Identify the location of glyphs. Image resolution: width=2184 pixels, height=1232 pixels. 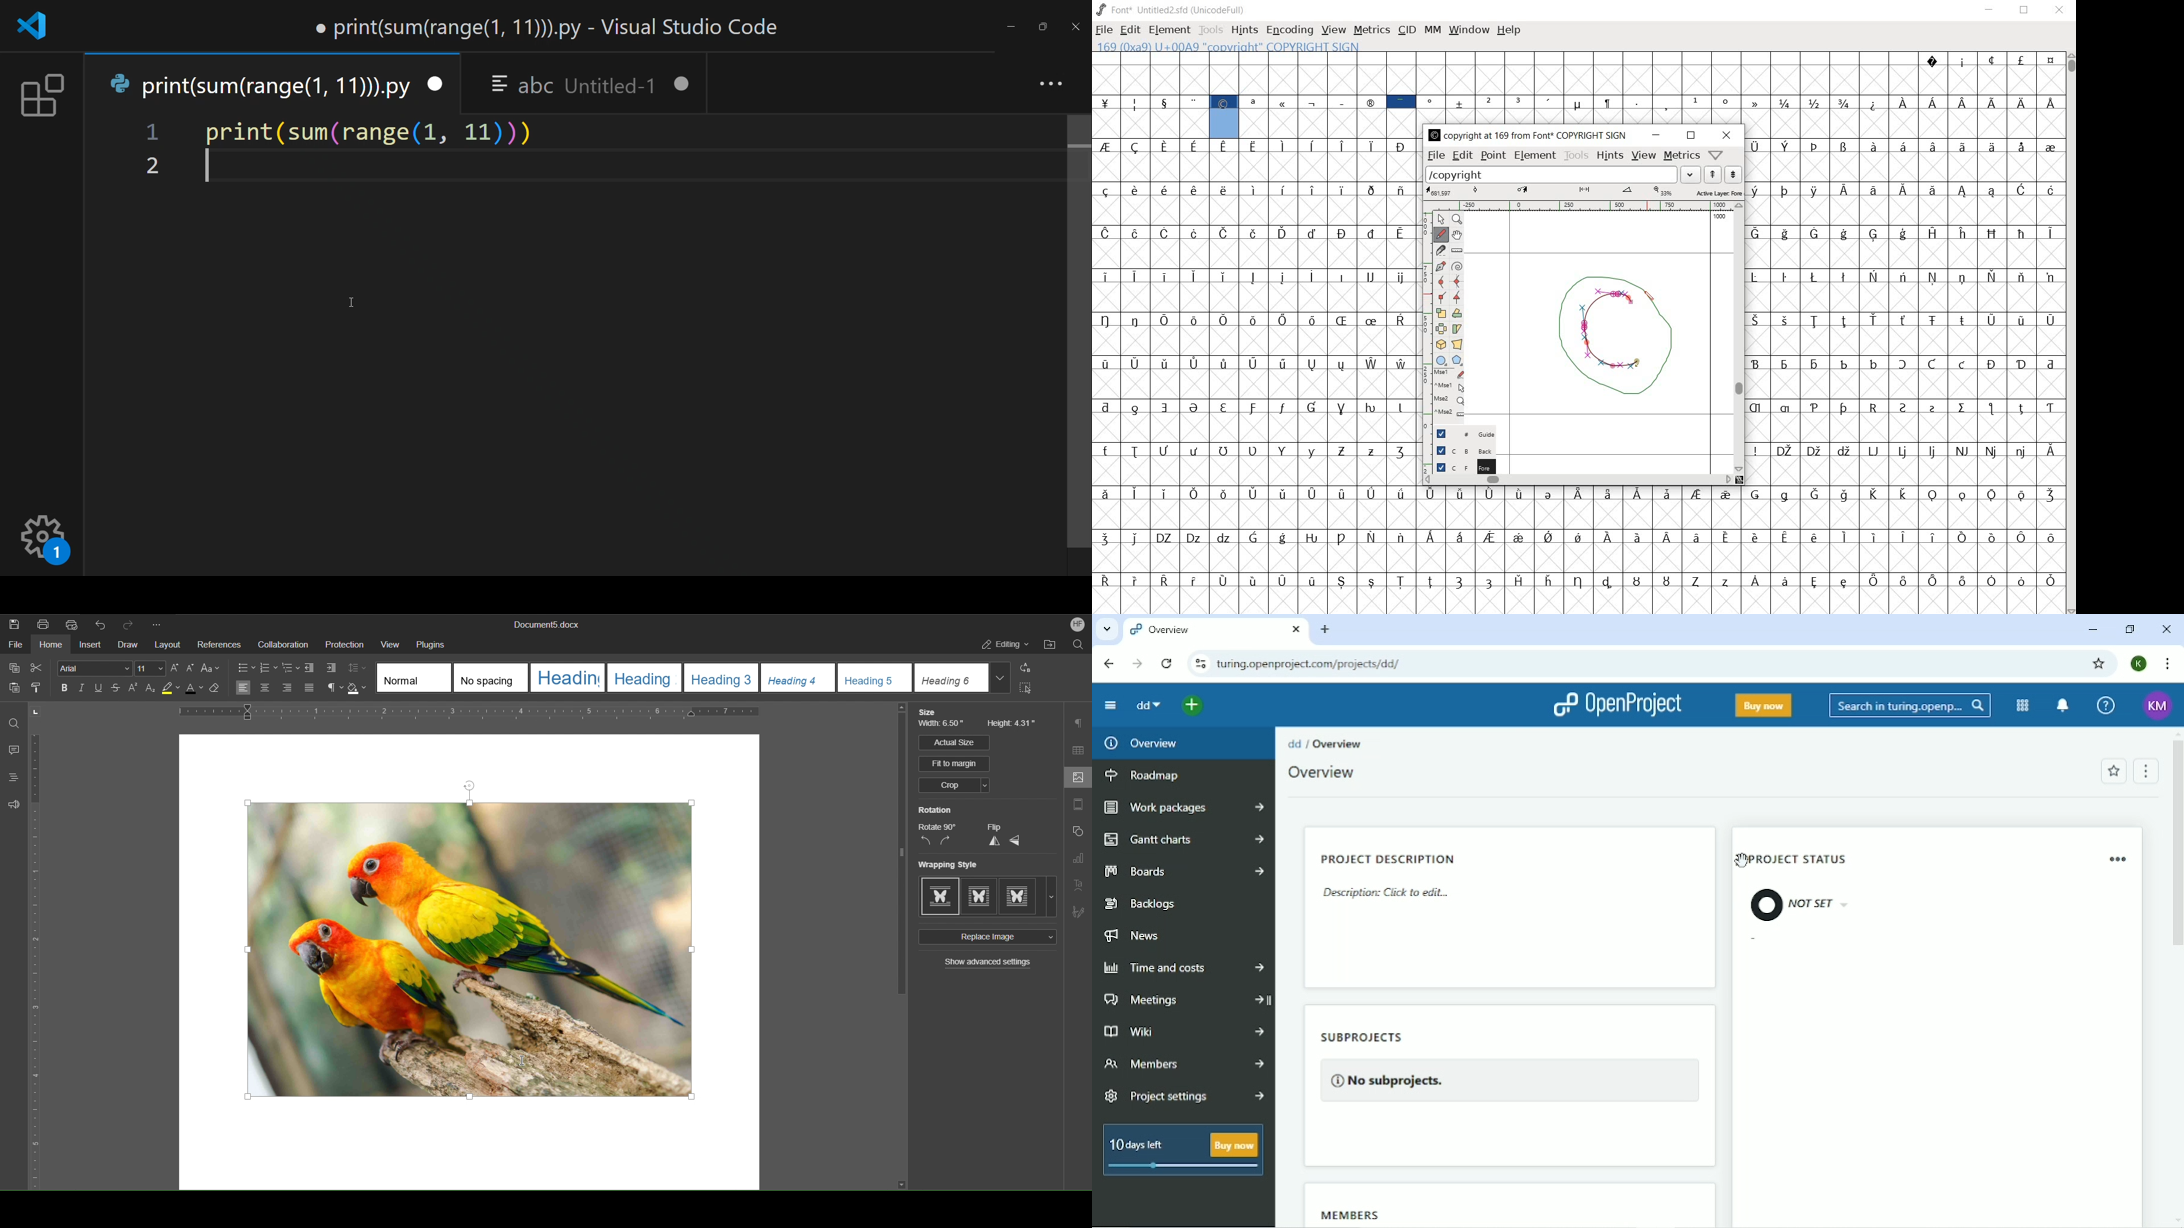
(1254, 375).